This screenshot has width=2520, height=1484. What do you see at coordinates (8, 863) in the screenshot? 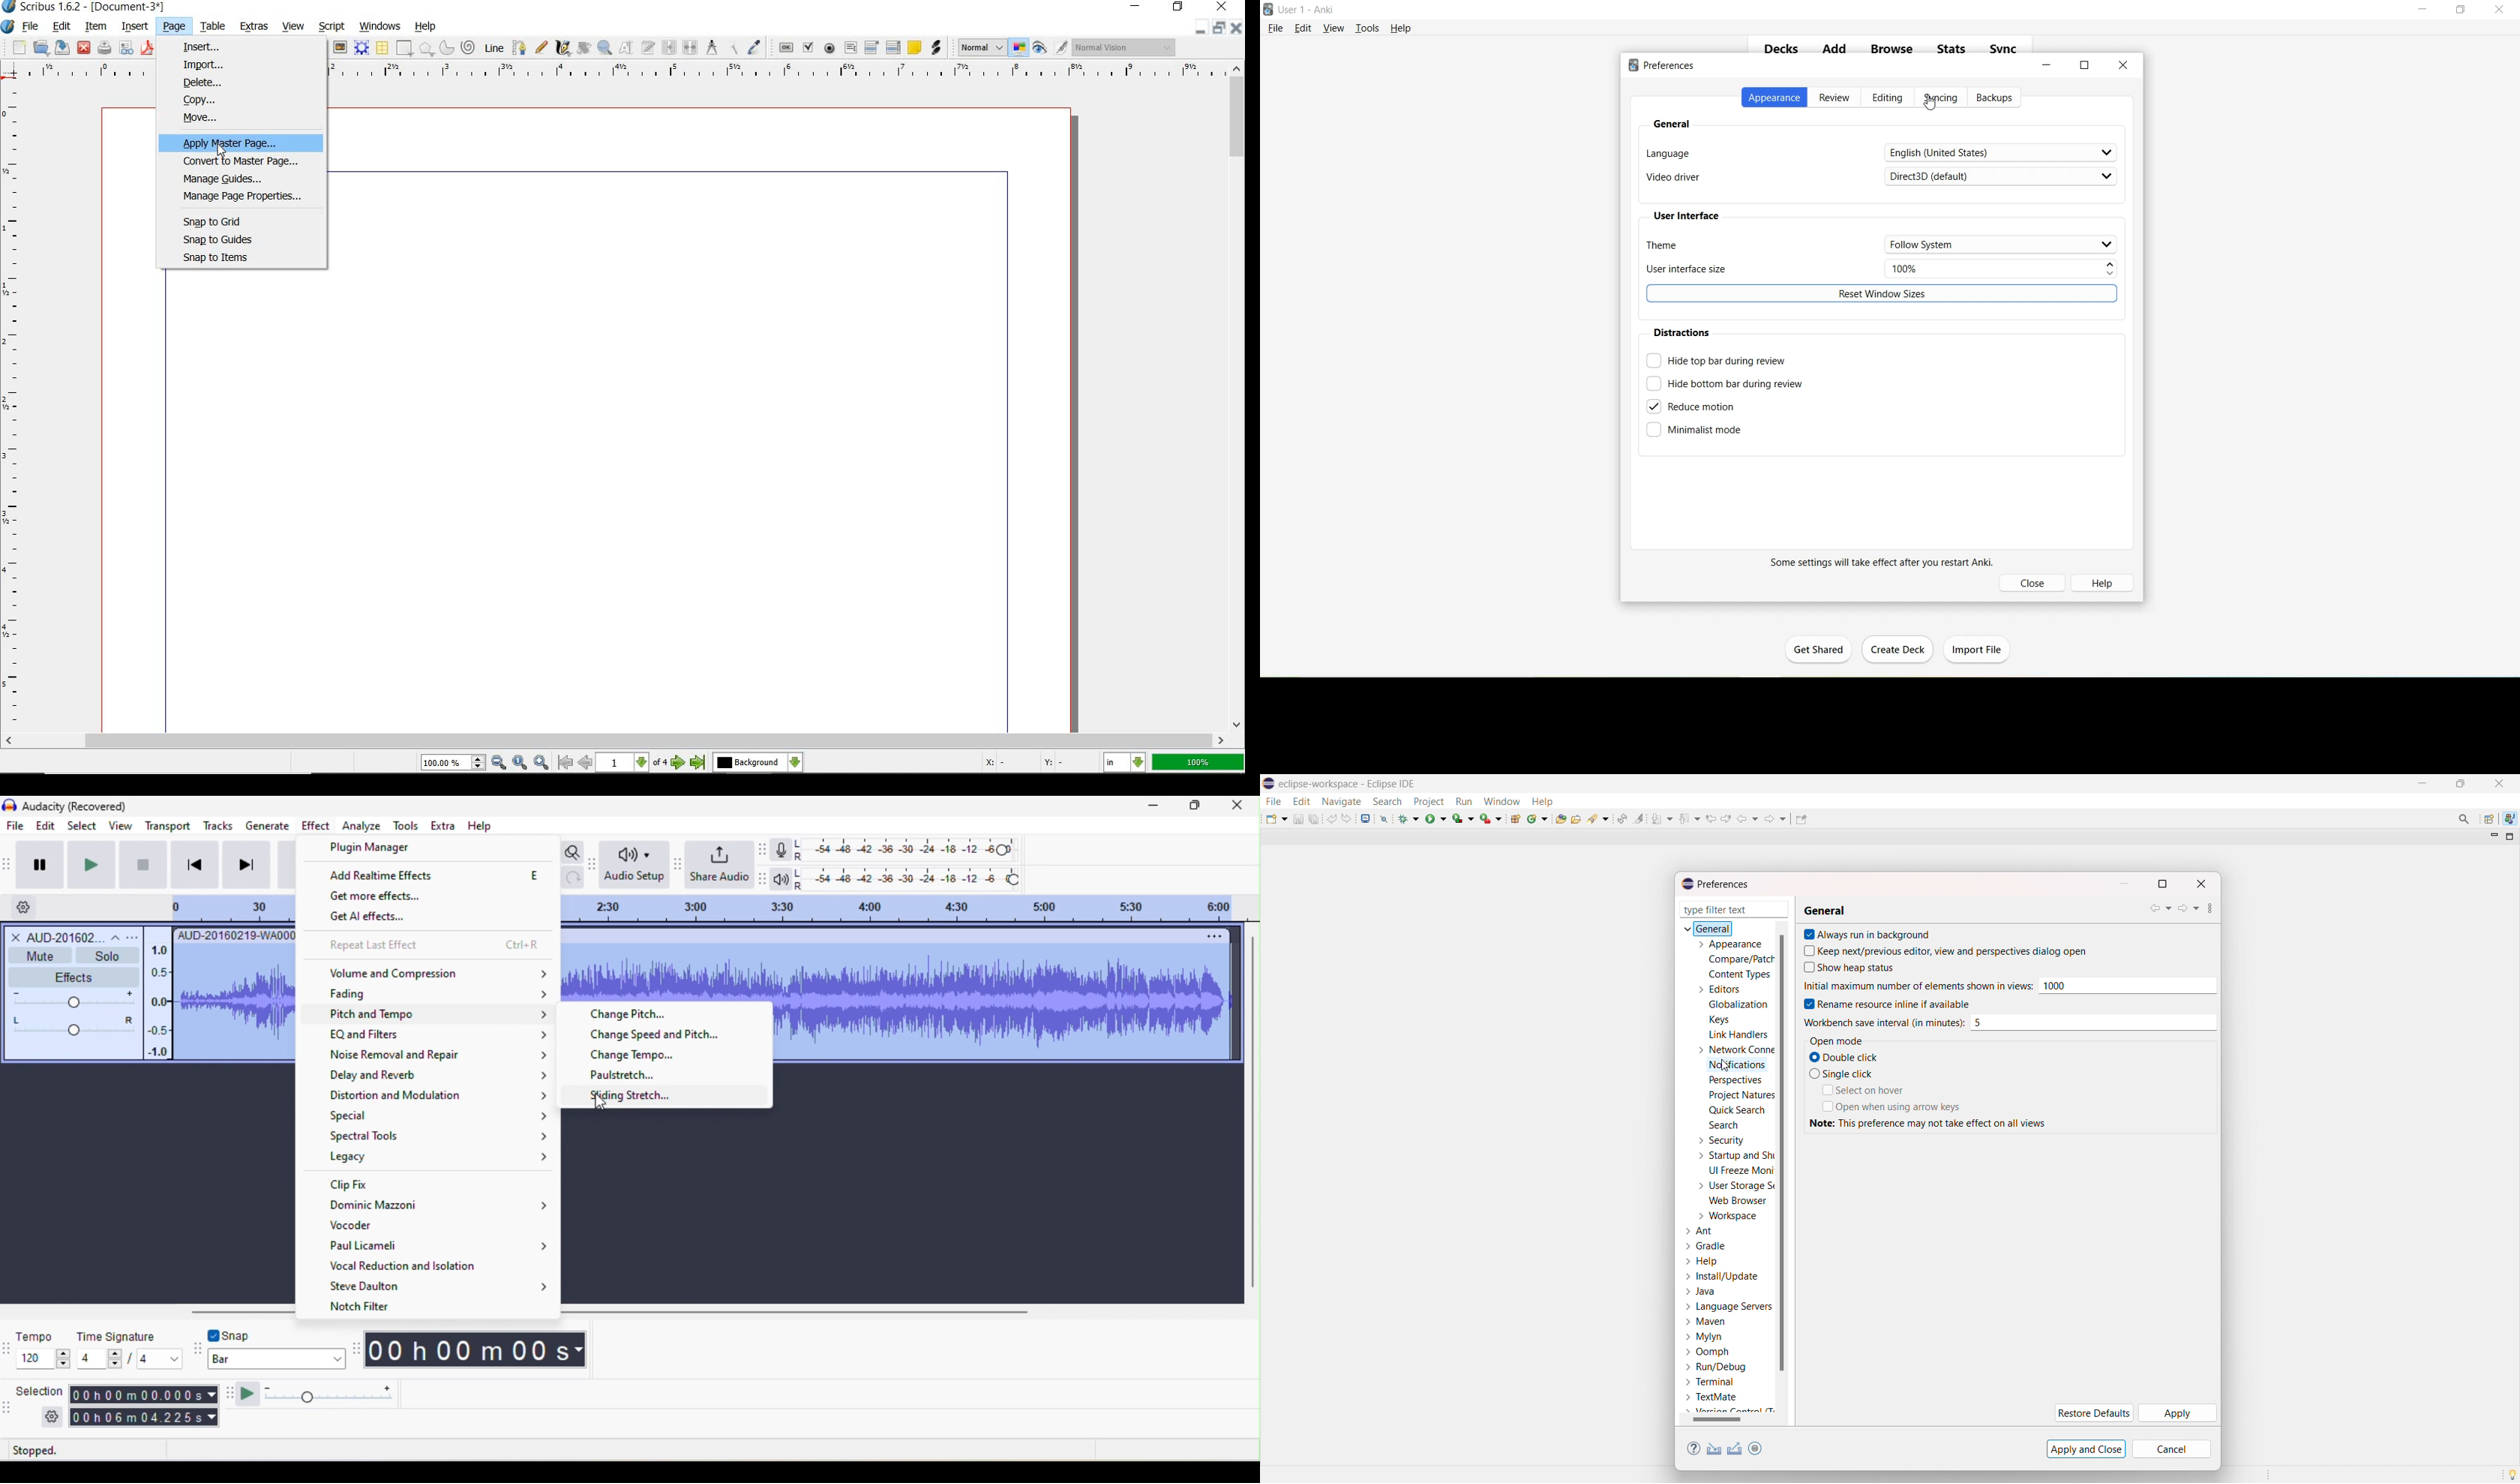
I see `audacity transport toolbar` at bounding box center [8, 863].